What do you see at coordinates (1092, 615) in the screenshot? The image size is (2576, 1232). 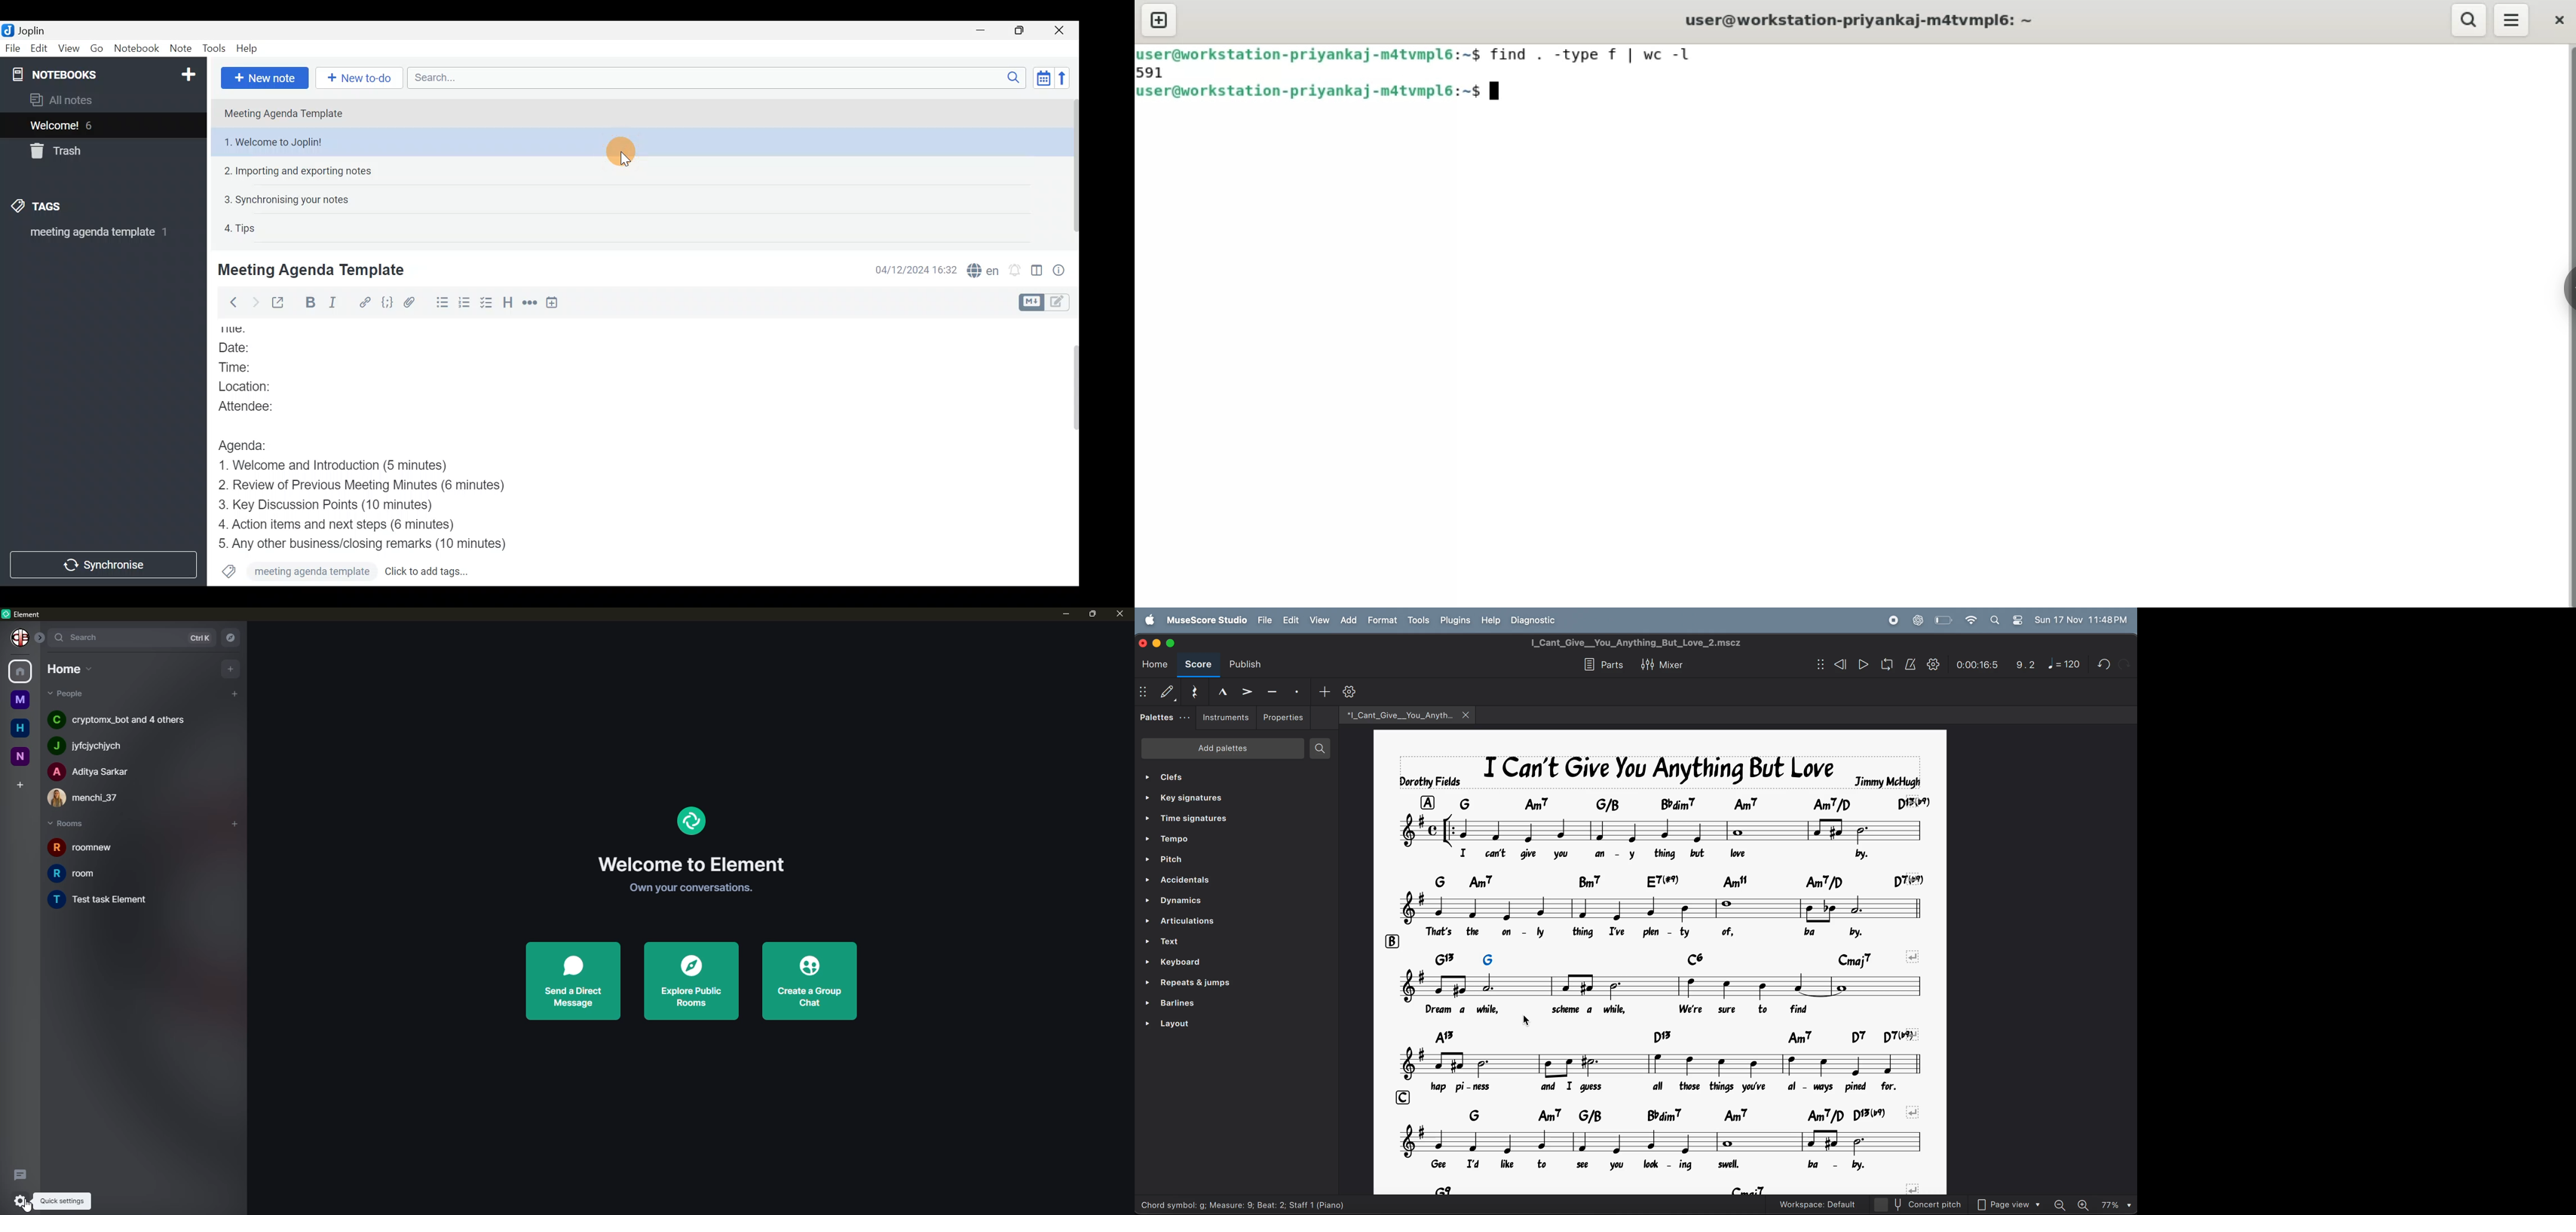 I see `maximize` at bounding box center [1092, 615].